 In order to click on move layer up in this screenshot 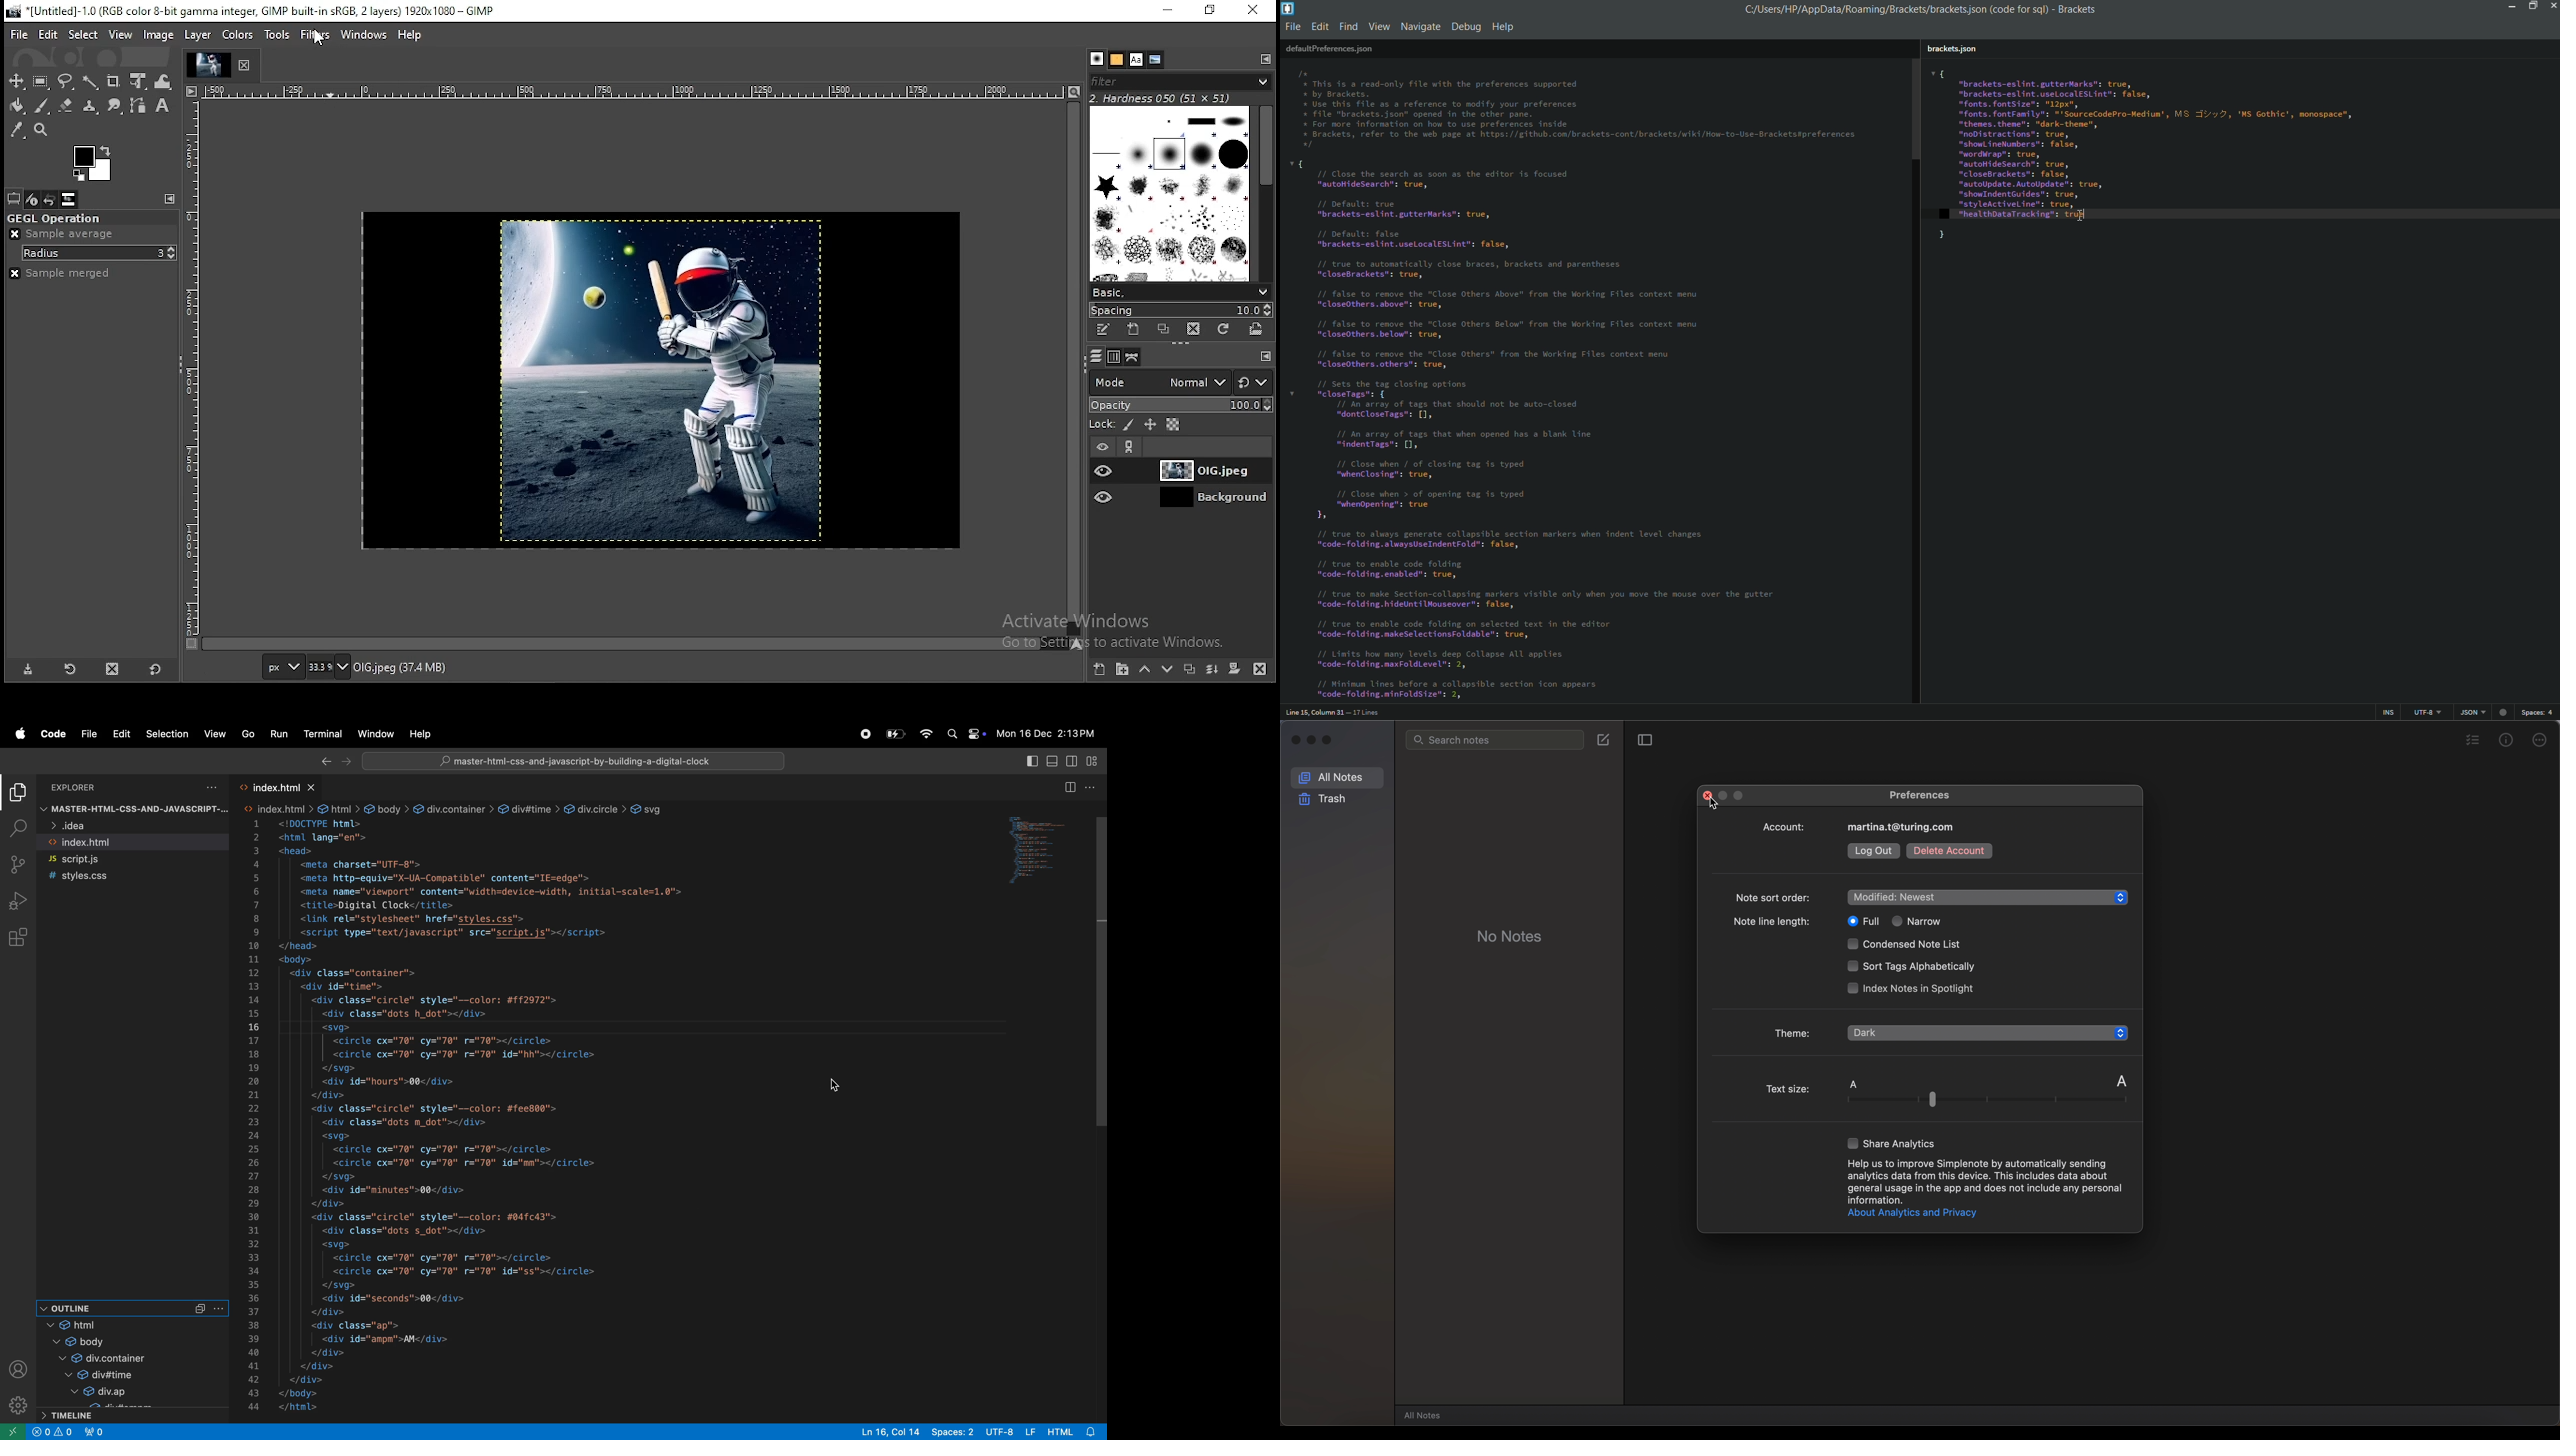, I will do `click(1150, 670)`.